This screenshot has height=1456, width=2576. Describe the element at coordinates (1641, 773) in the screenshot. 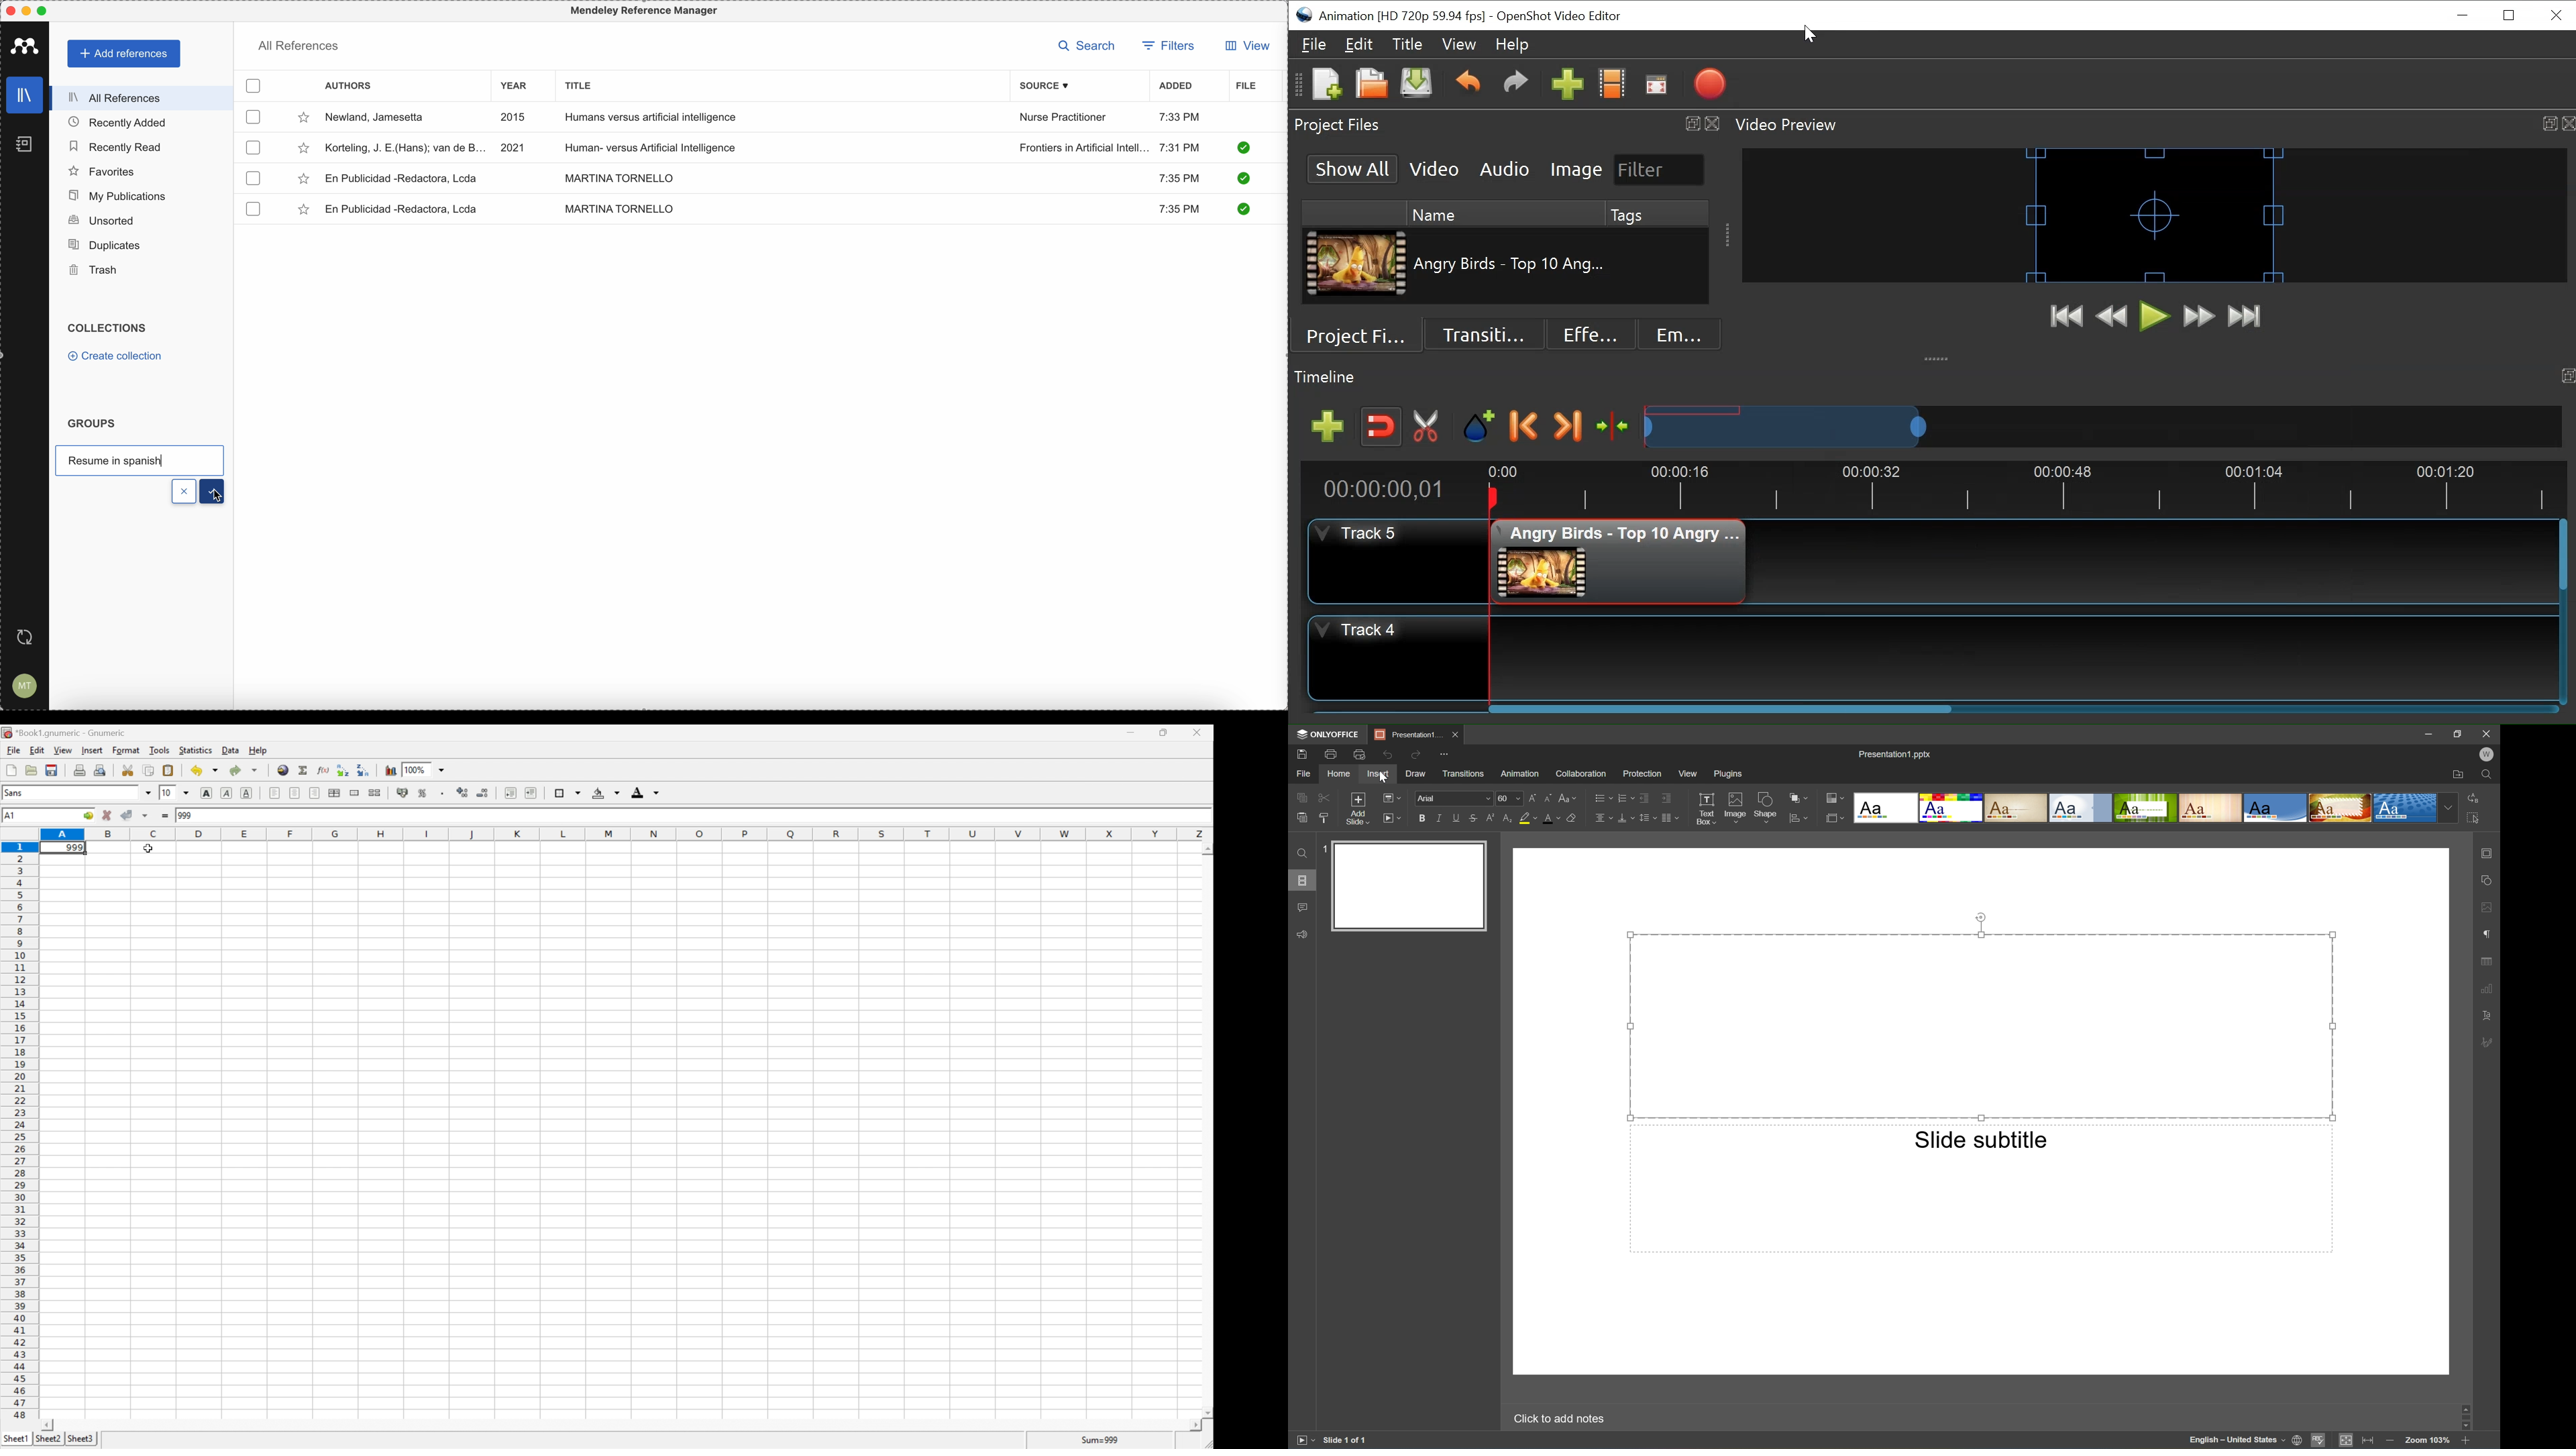

I see `Protection` at that location.